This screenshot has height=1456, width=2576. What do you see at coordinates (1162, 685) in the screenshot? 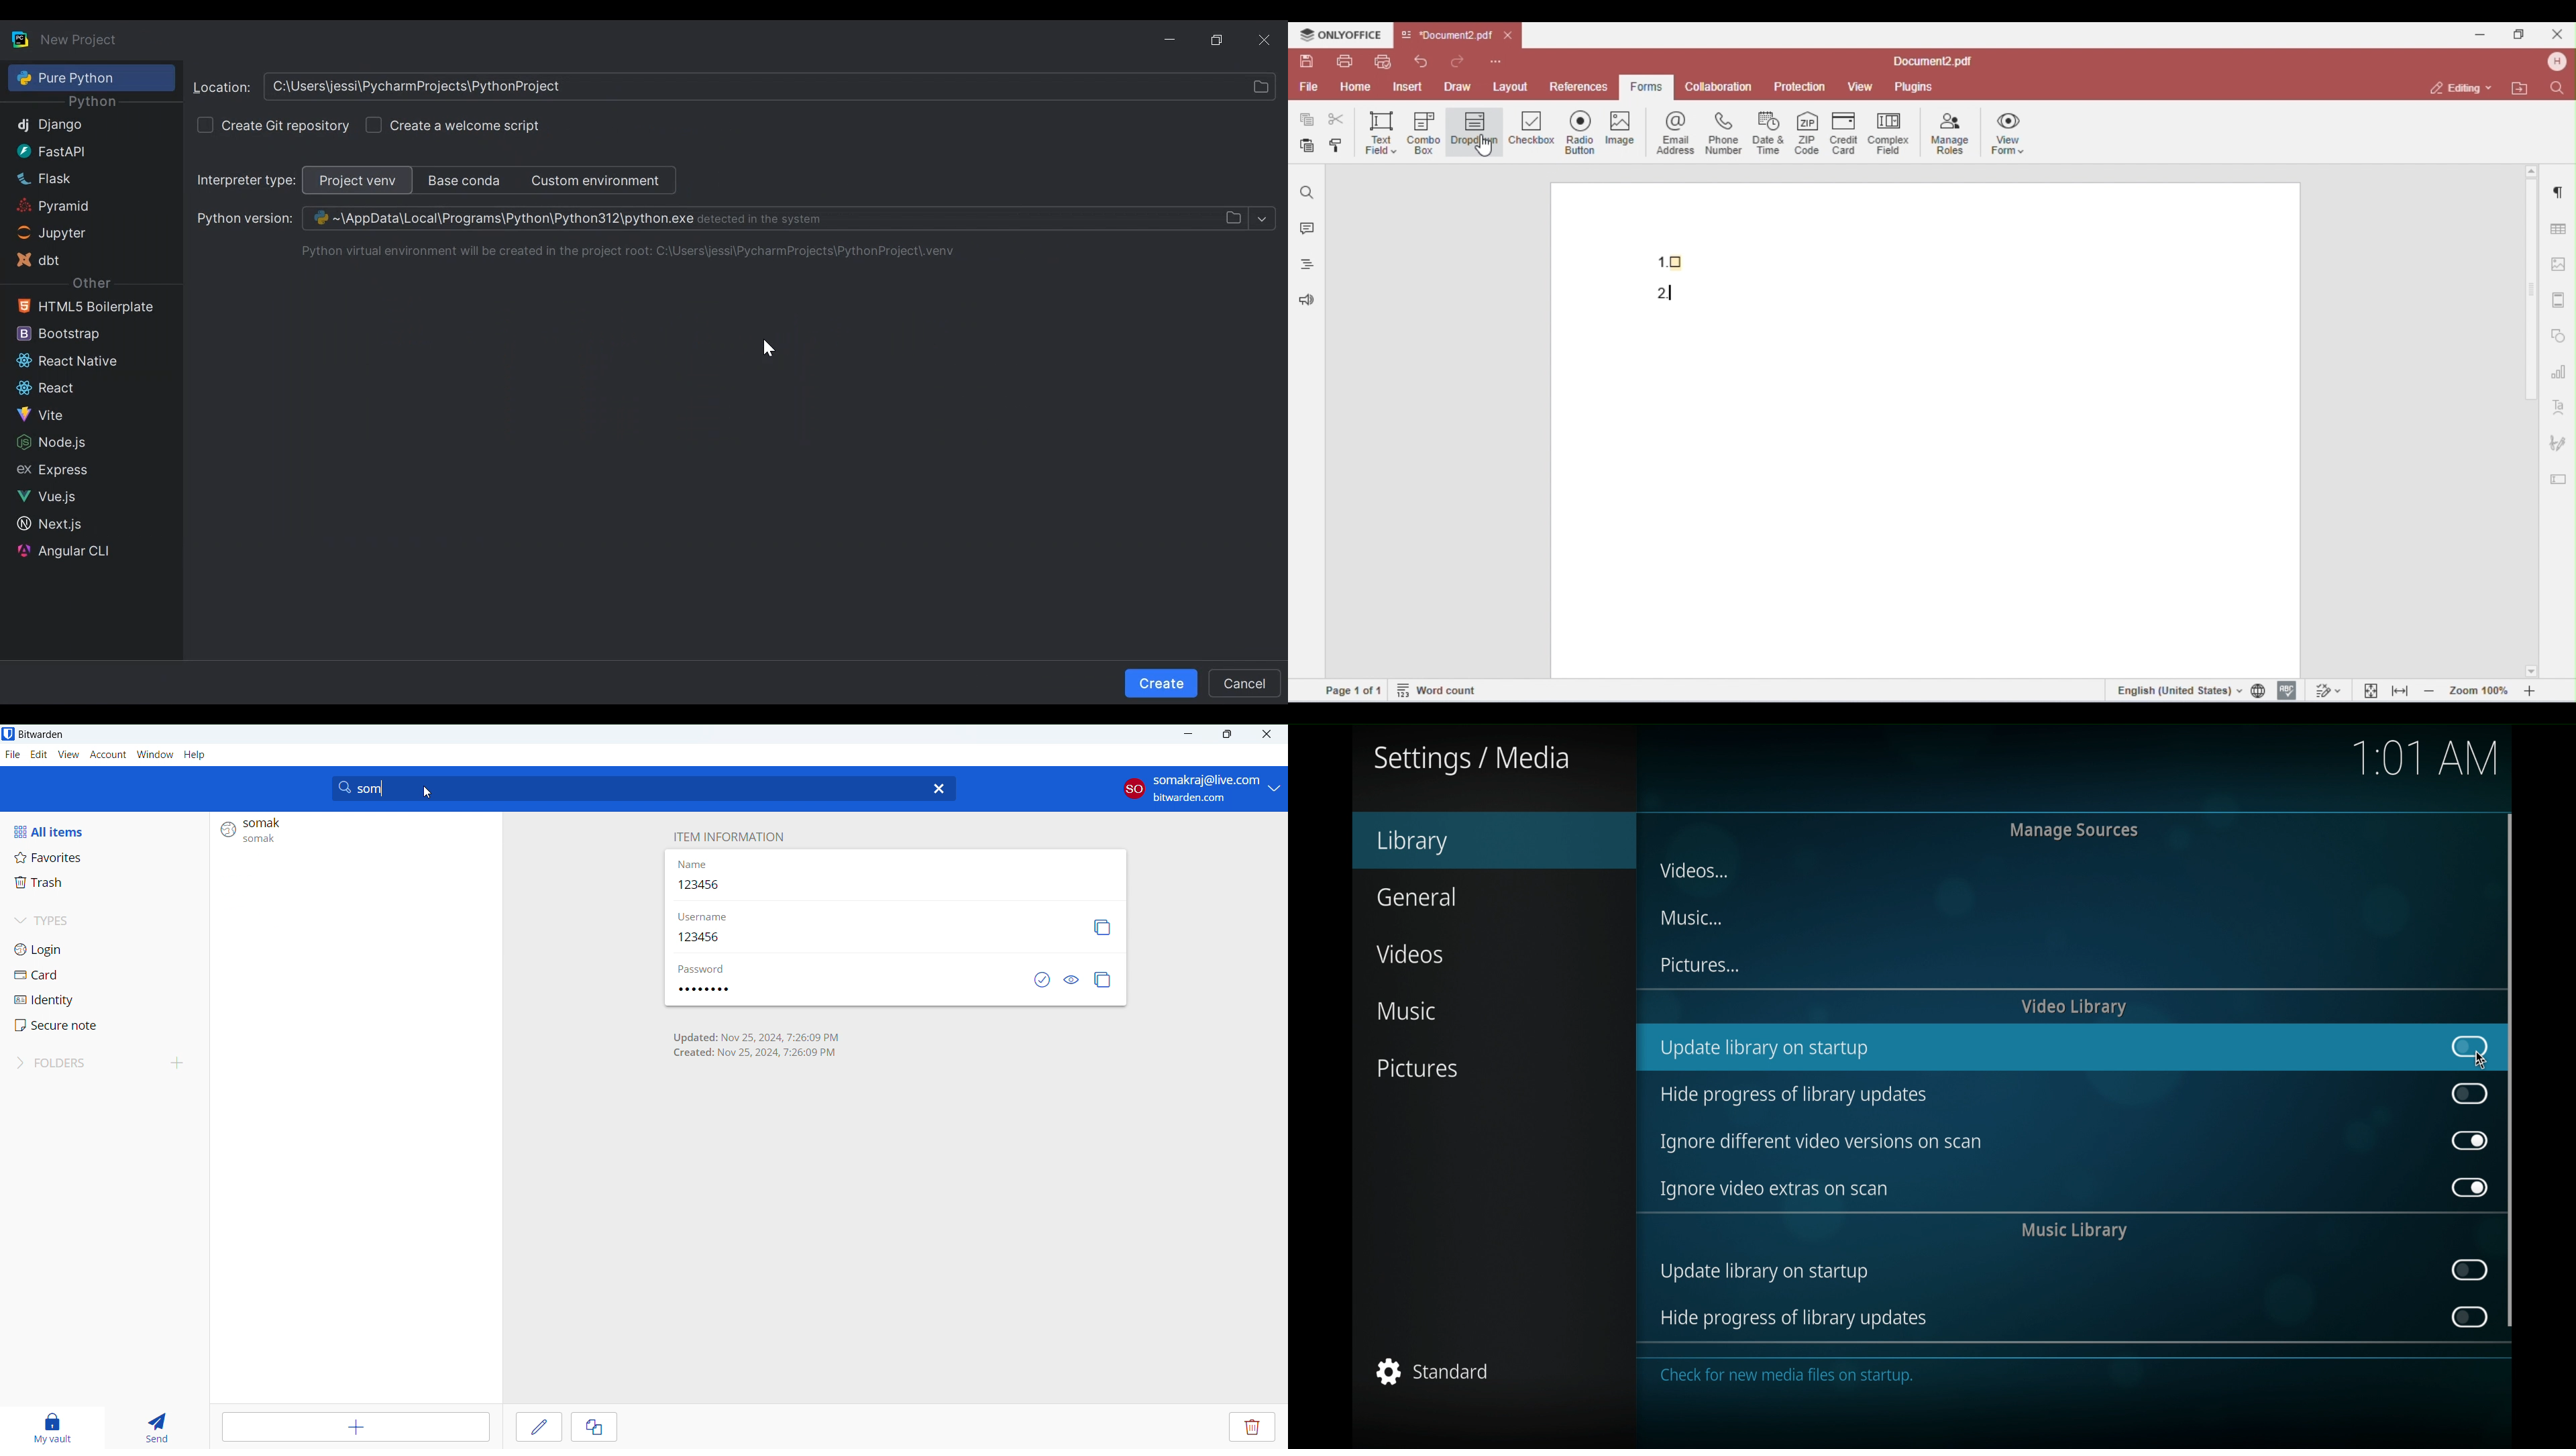
I see `Create ` at bounding box center [1162, 685].